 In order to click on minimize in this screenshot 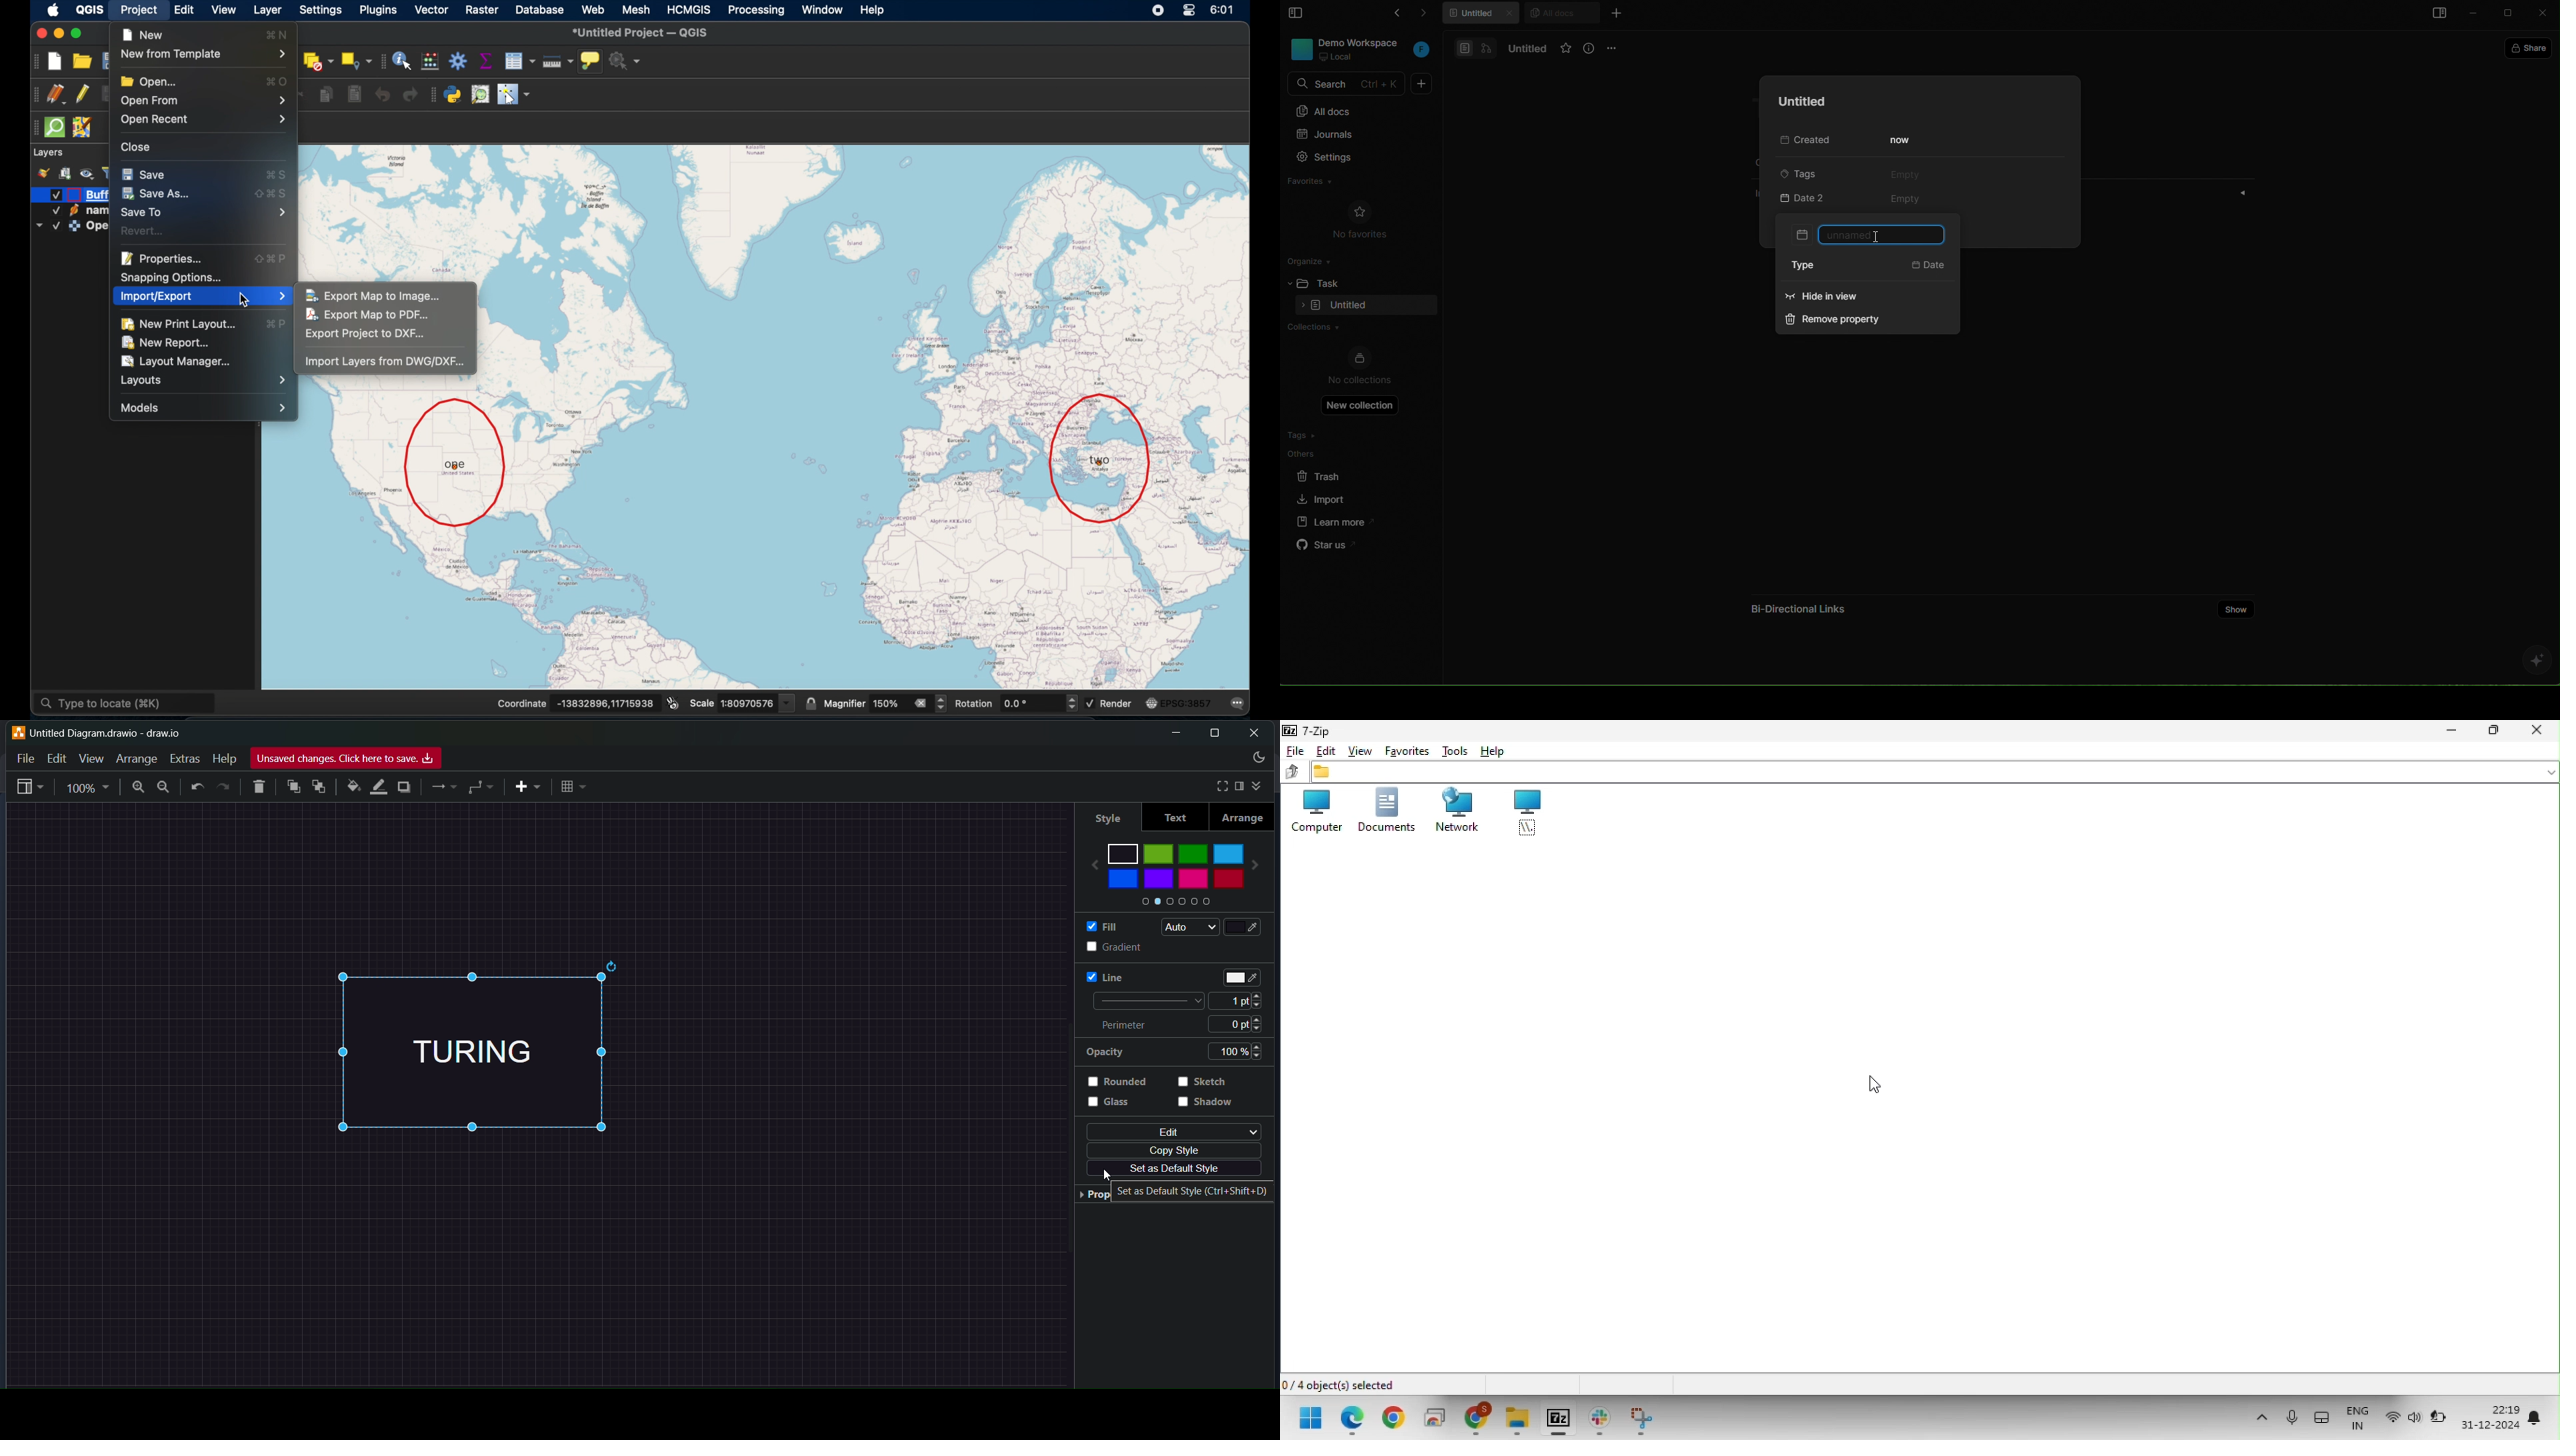, I will do `click(1172, 733)`.